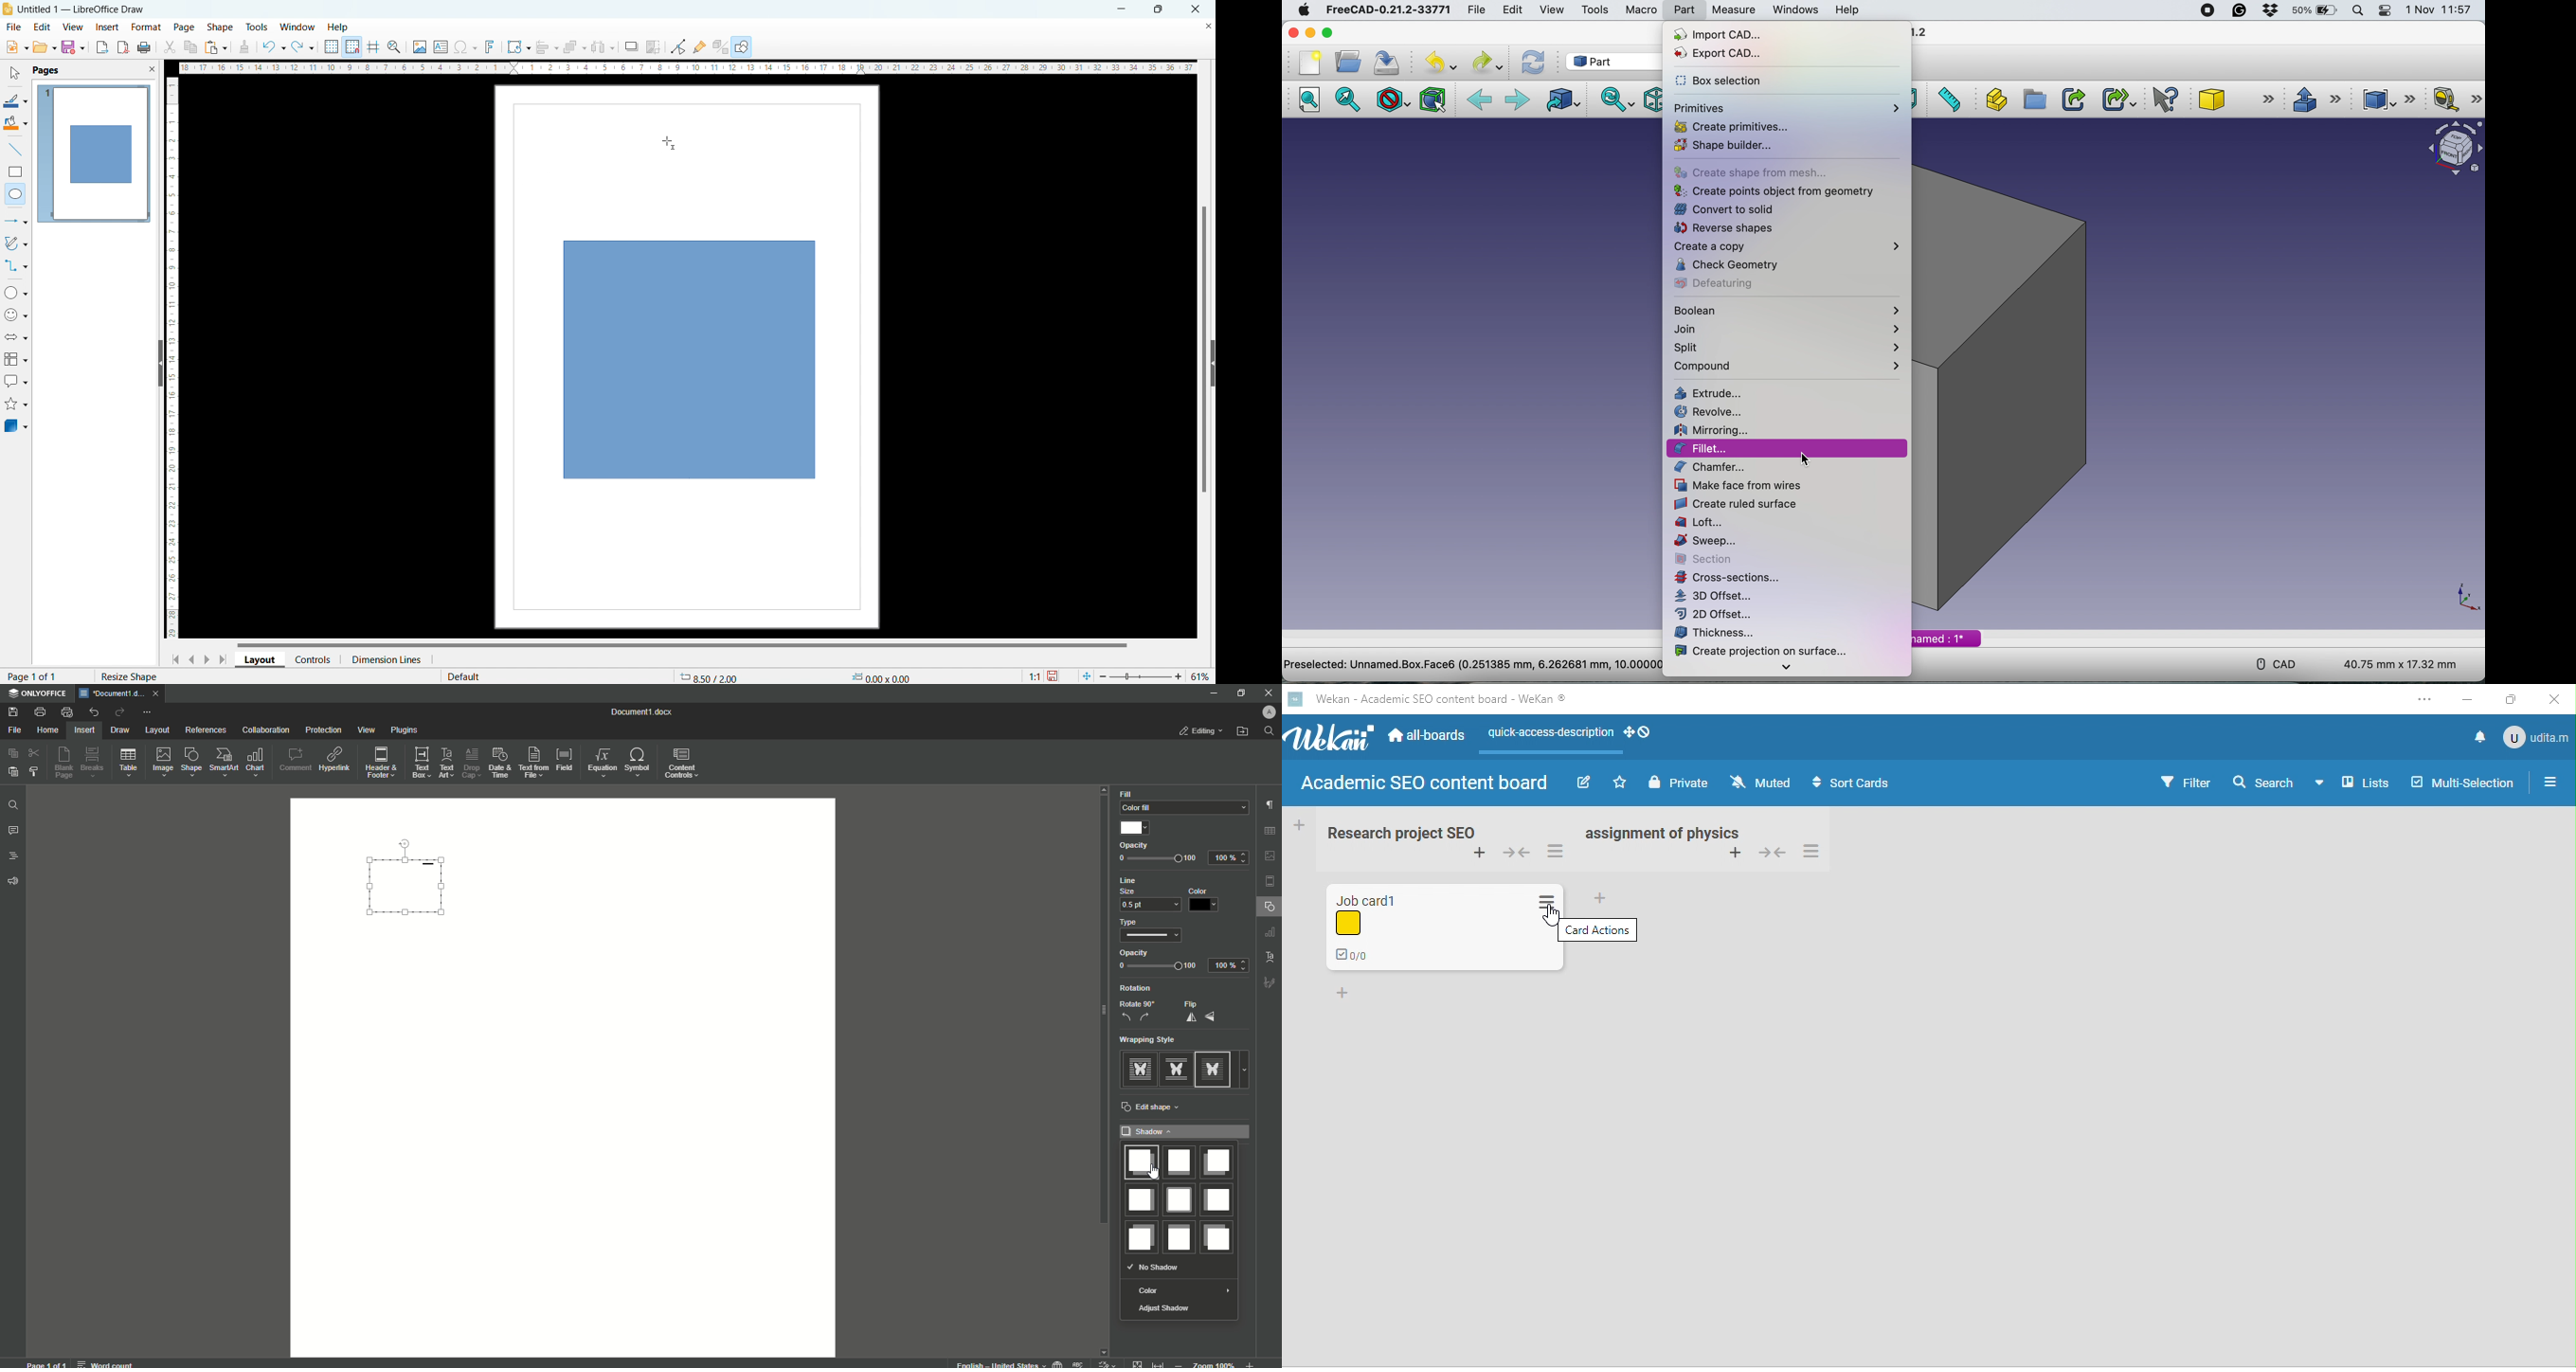 This screenshot has width=2576, height=1372. Describe the element at coordinates (1765, 783) in the screenshot. I see `muted` at that location.